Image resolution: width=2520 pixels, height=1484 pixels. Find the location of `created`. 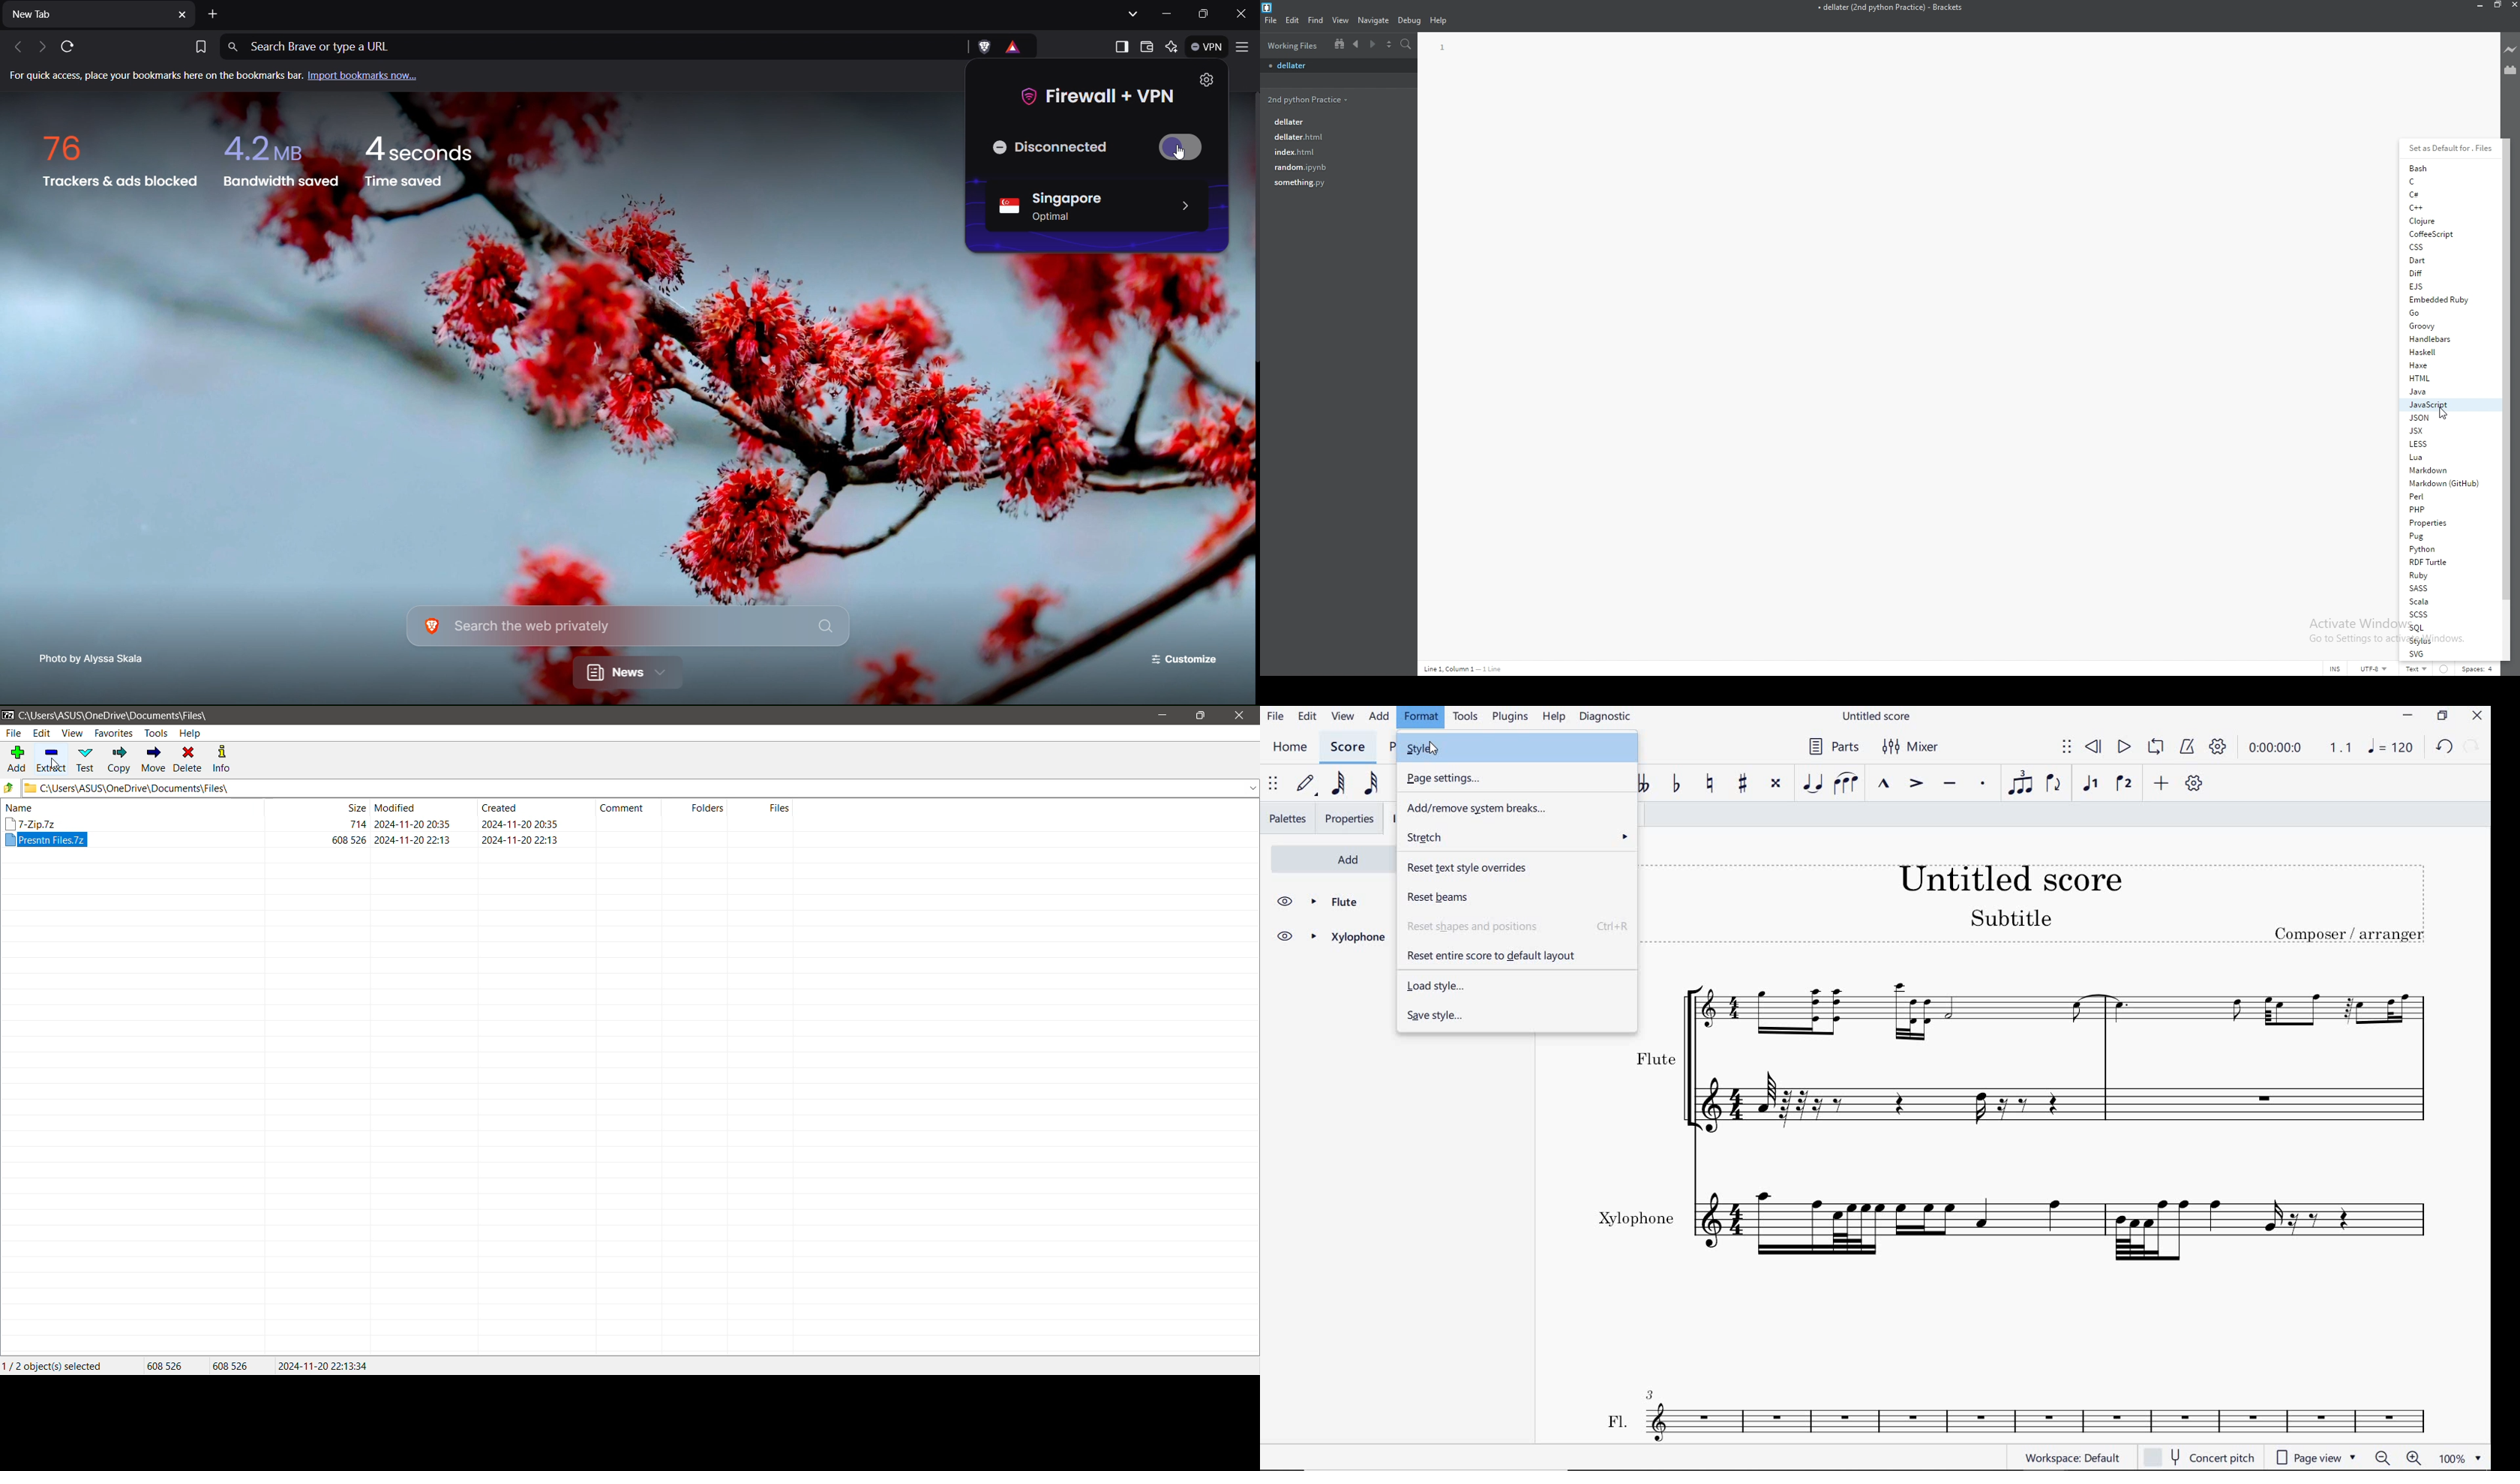

created is located at coordinates (499, 807).